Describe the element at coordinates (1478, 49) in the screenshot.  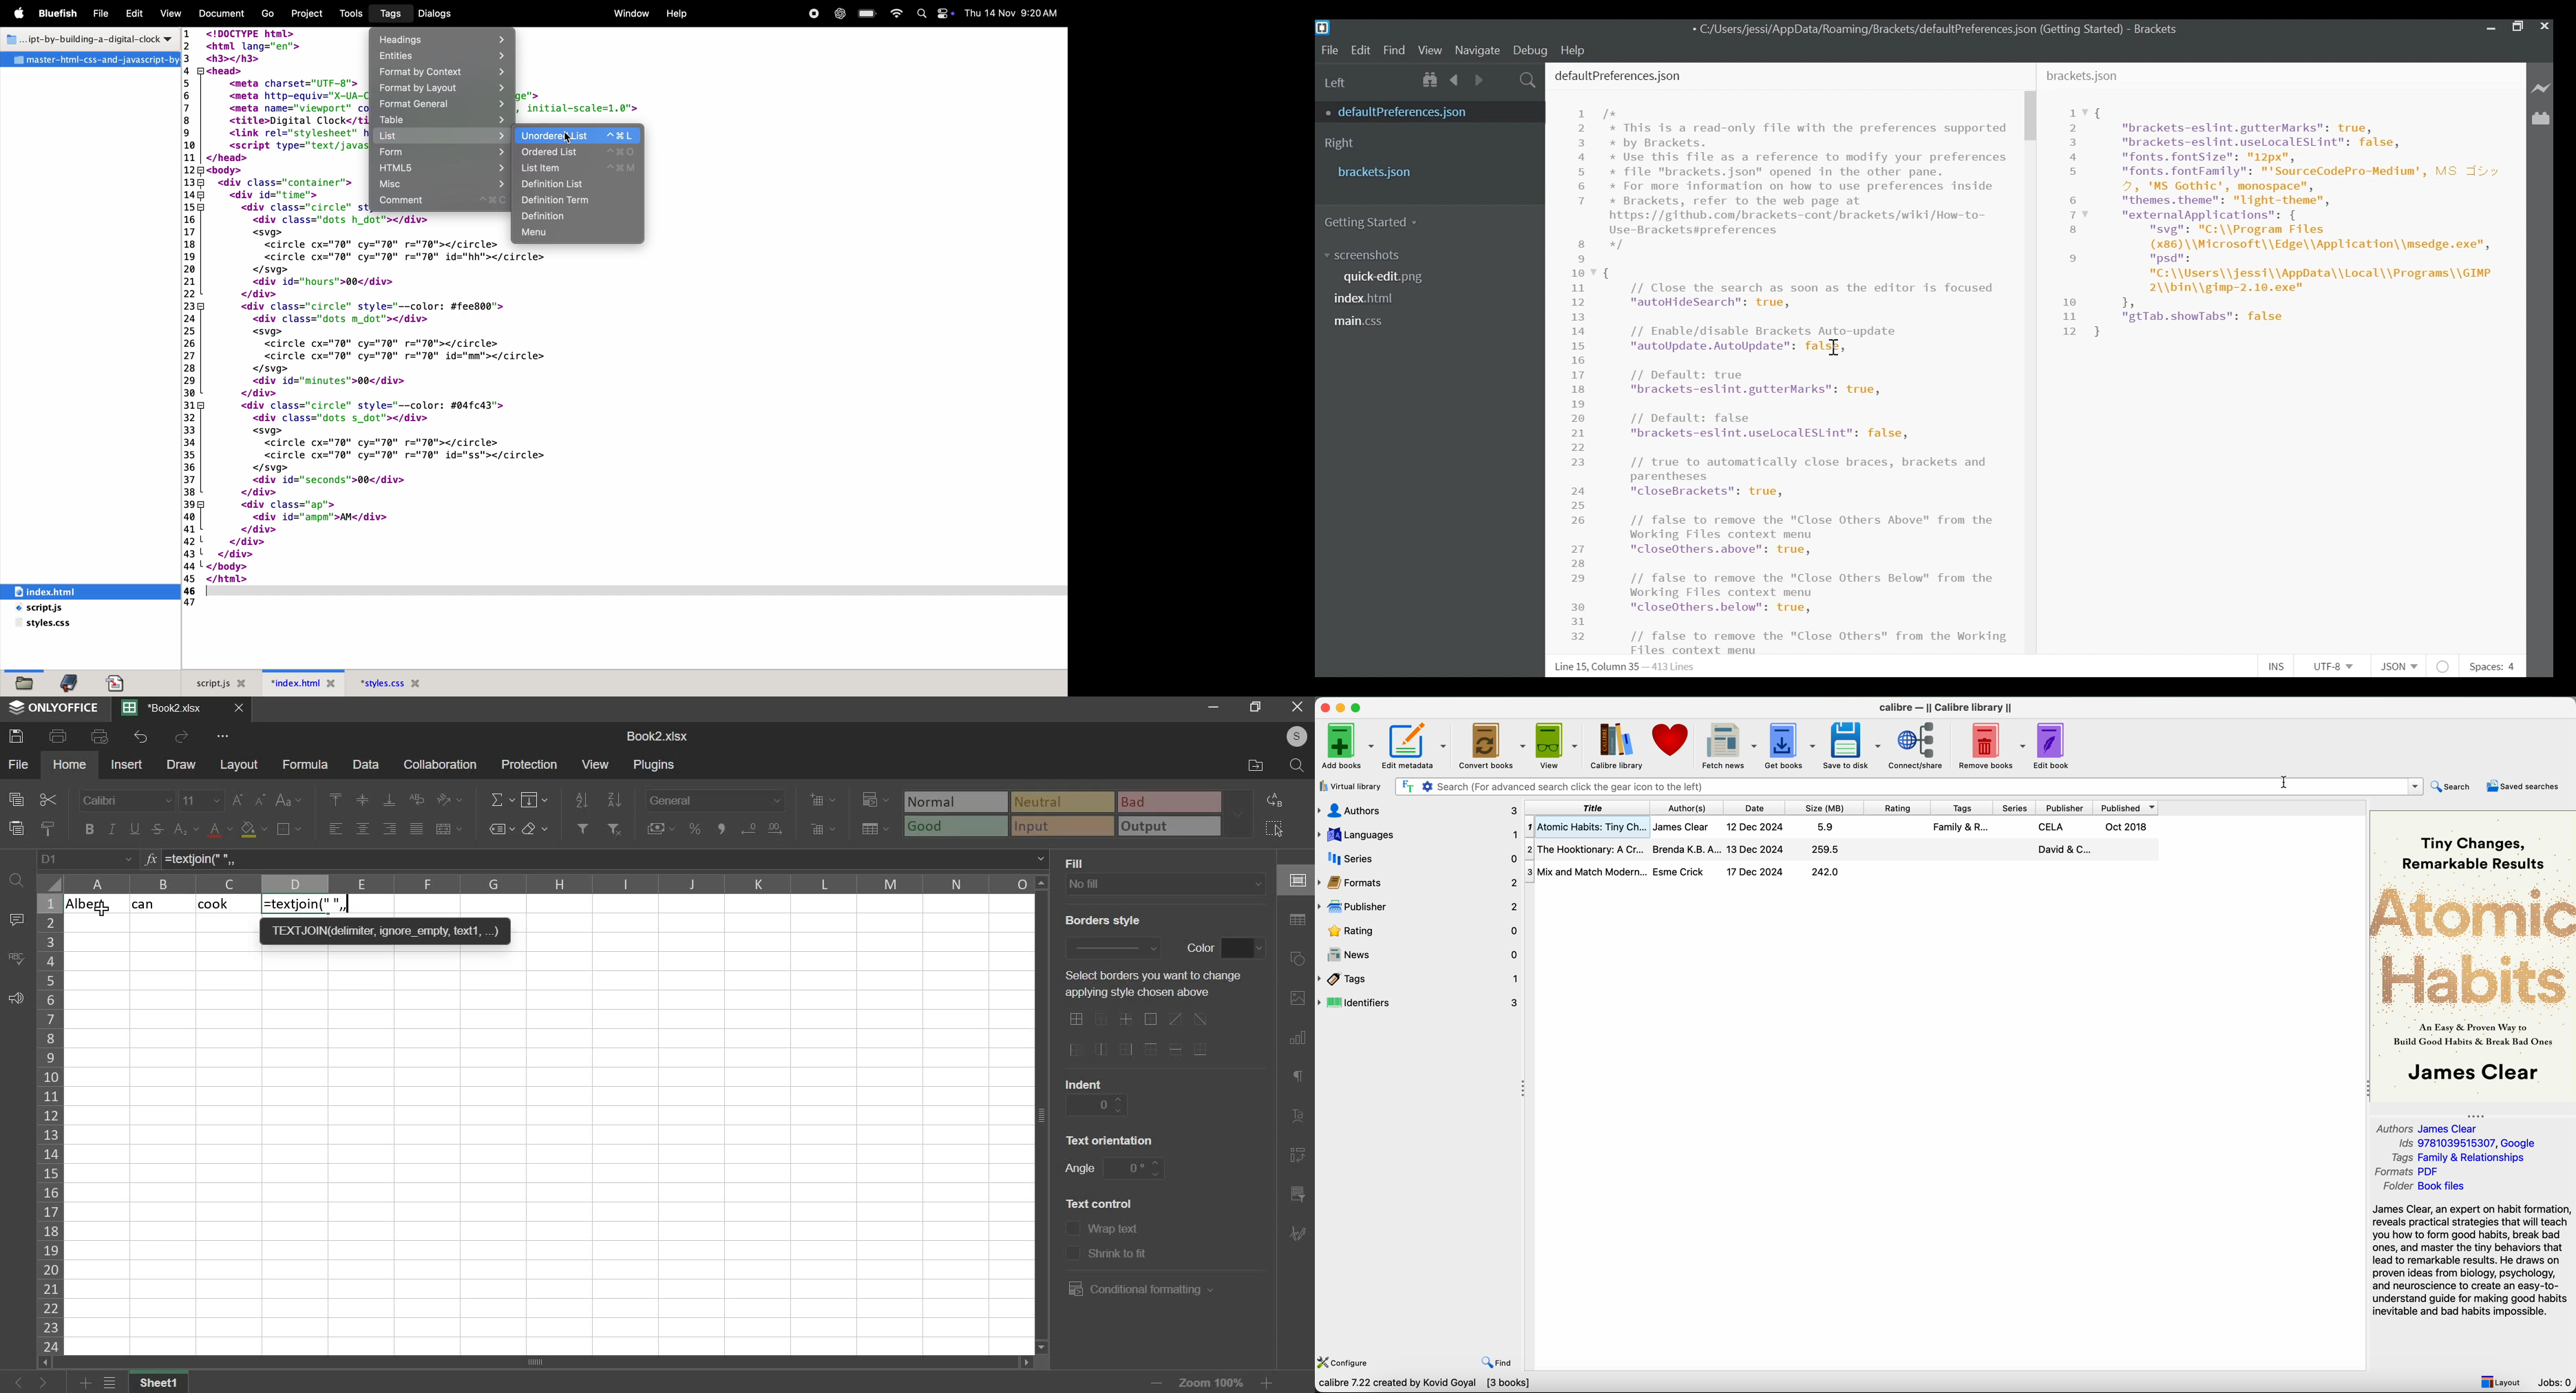
I see `Navigate` at that location.